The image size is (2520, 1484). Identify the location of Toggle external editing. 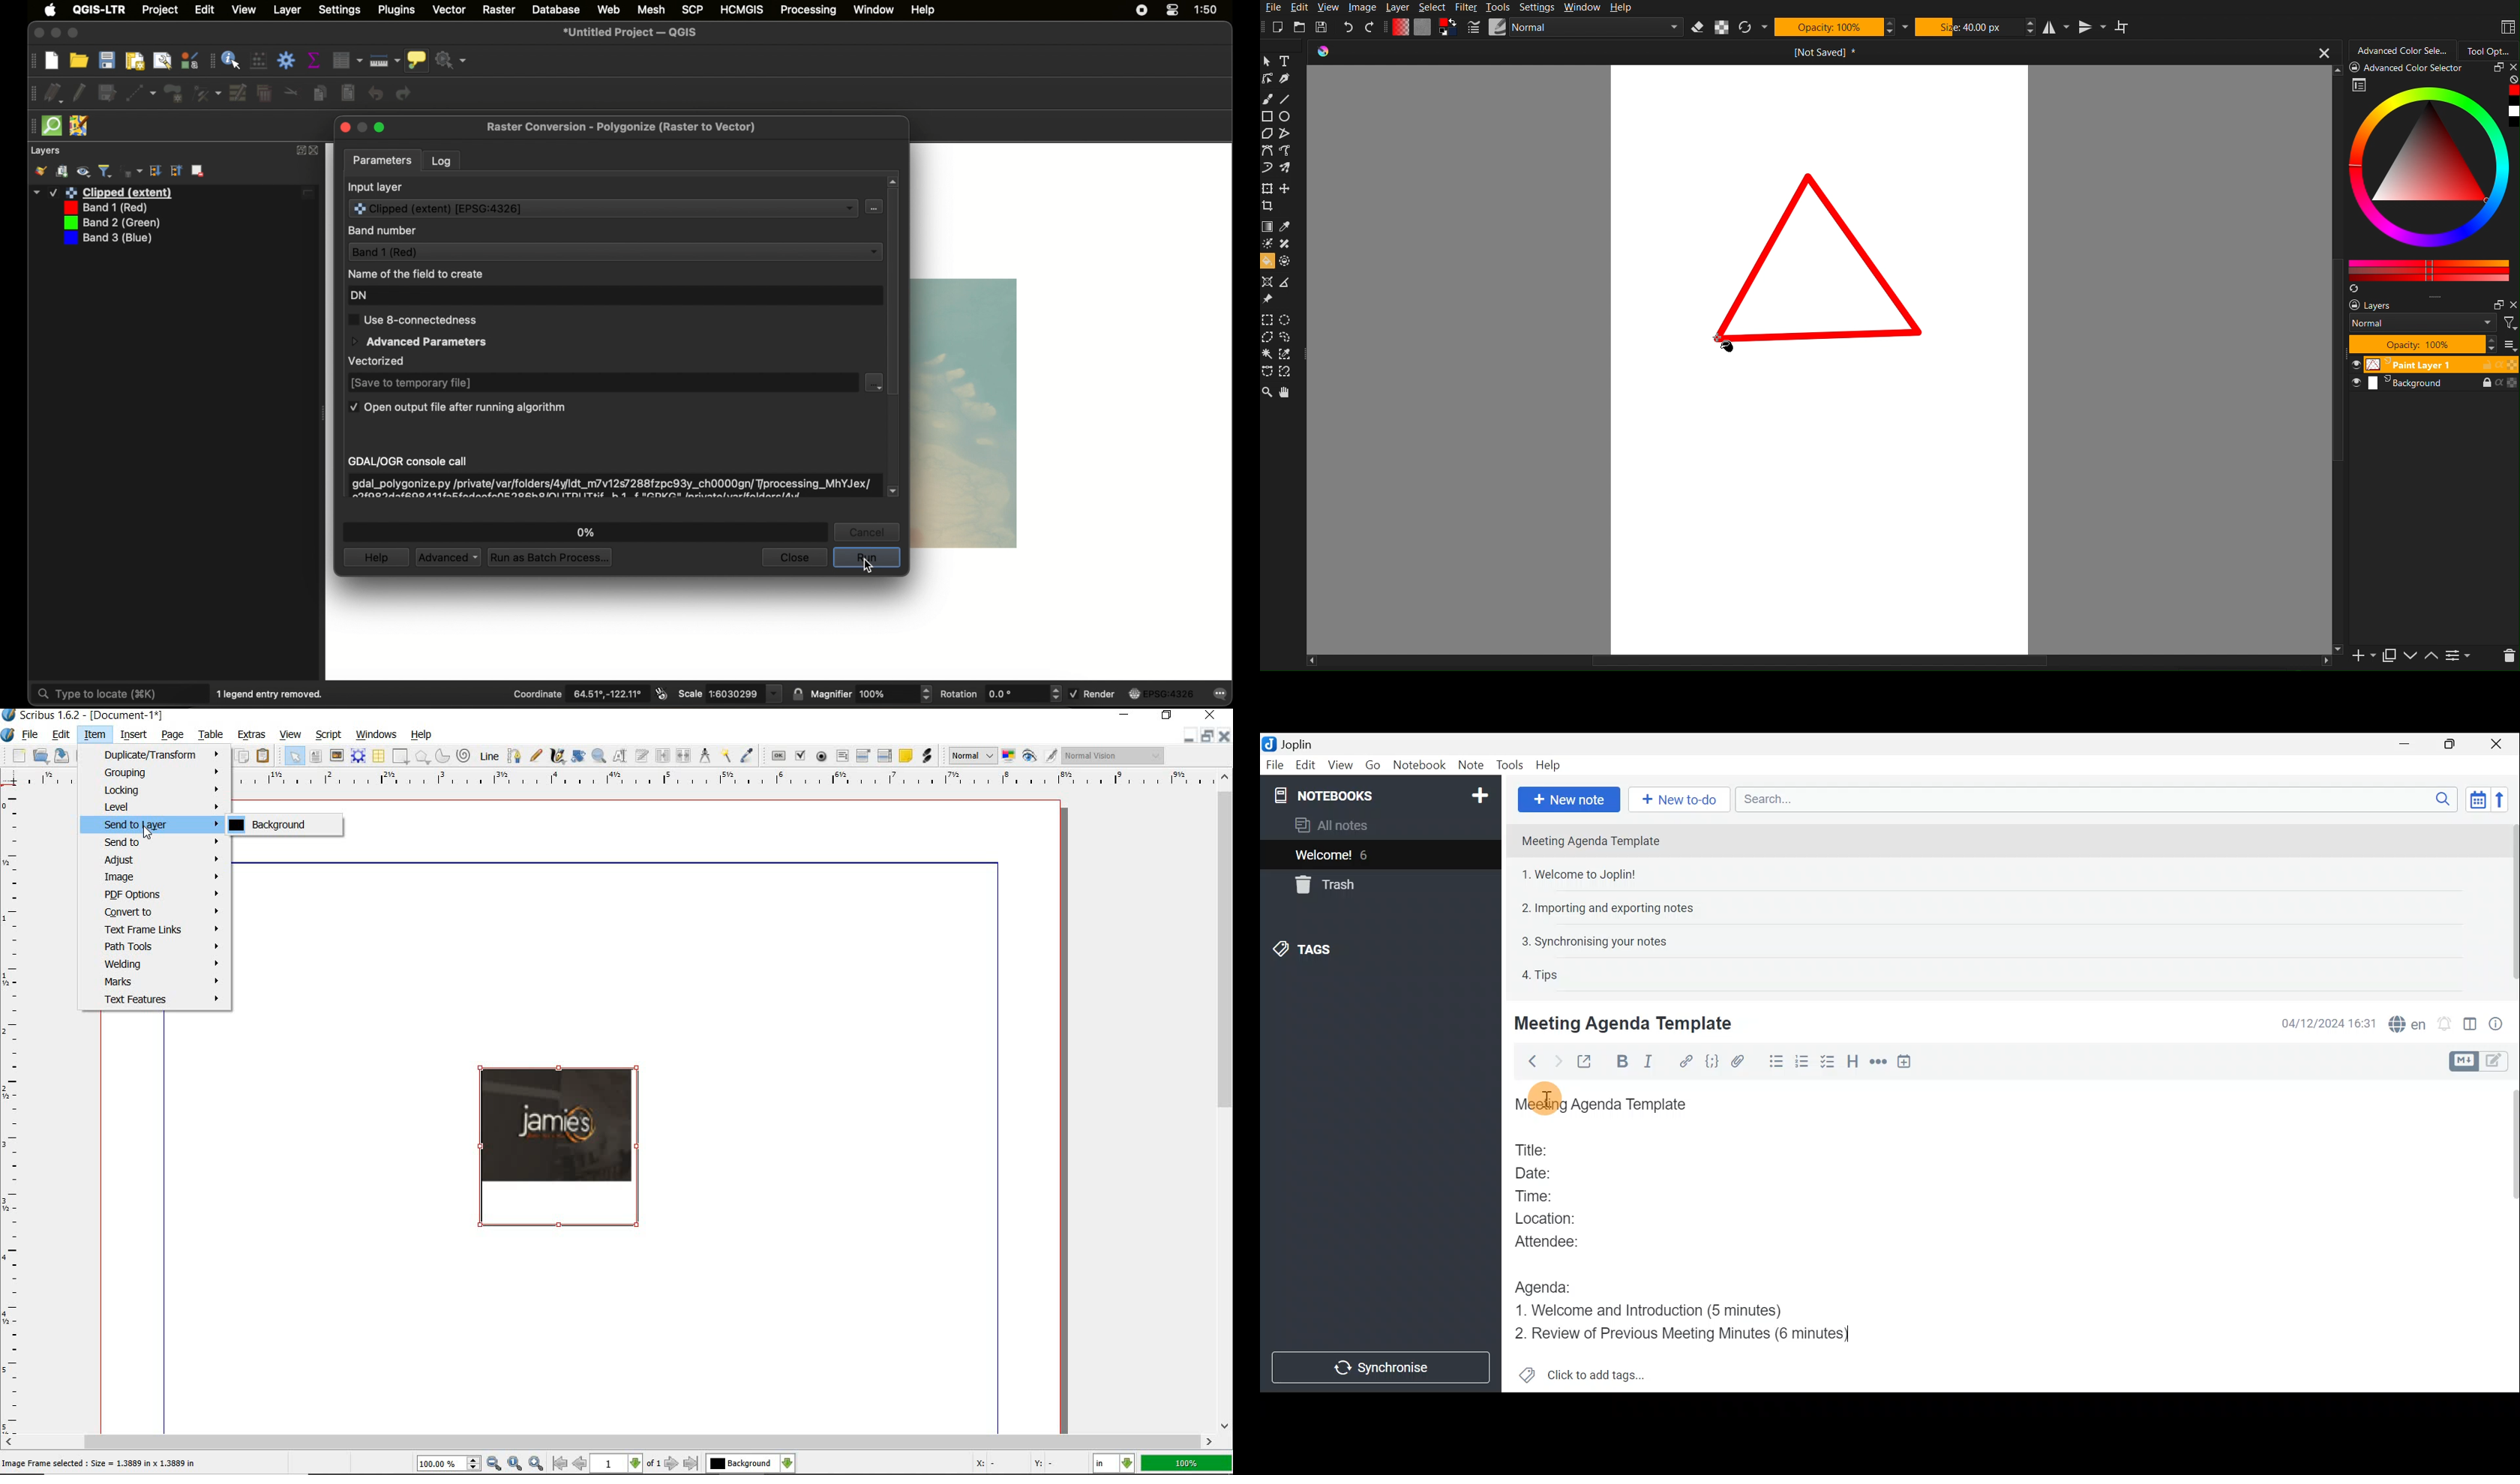
(1588, 1062).